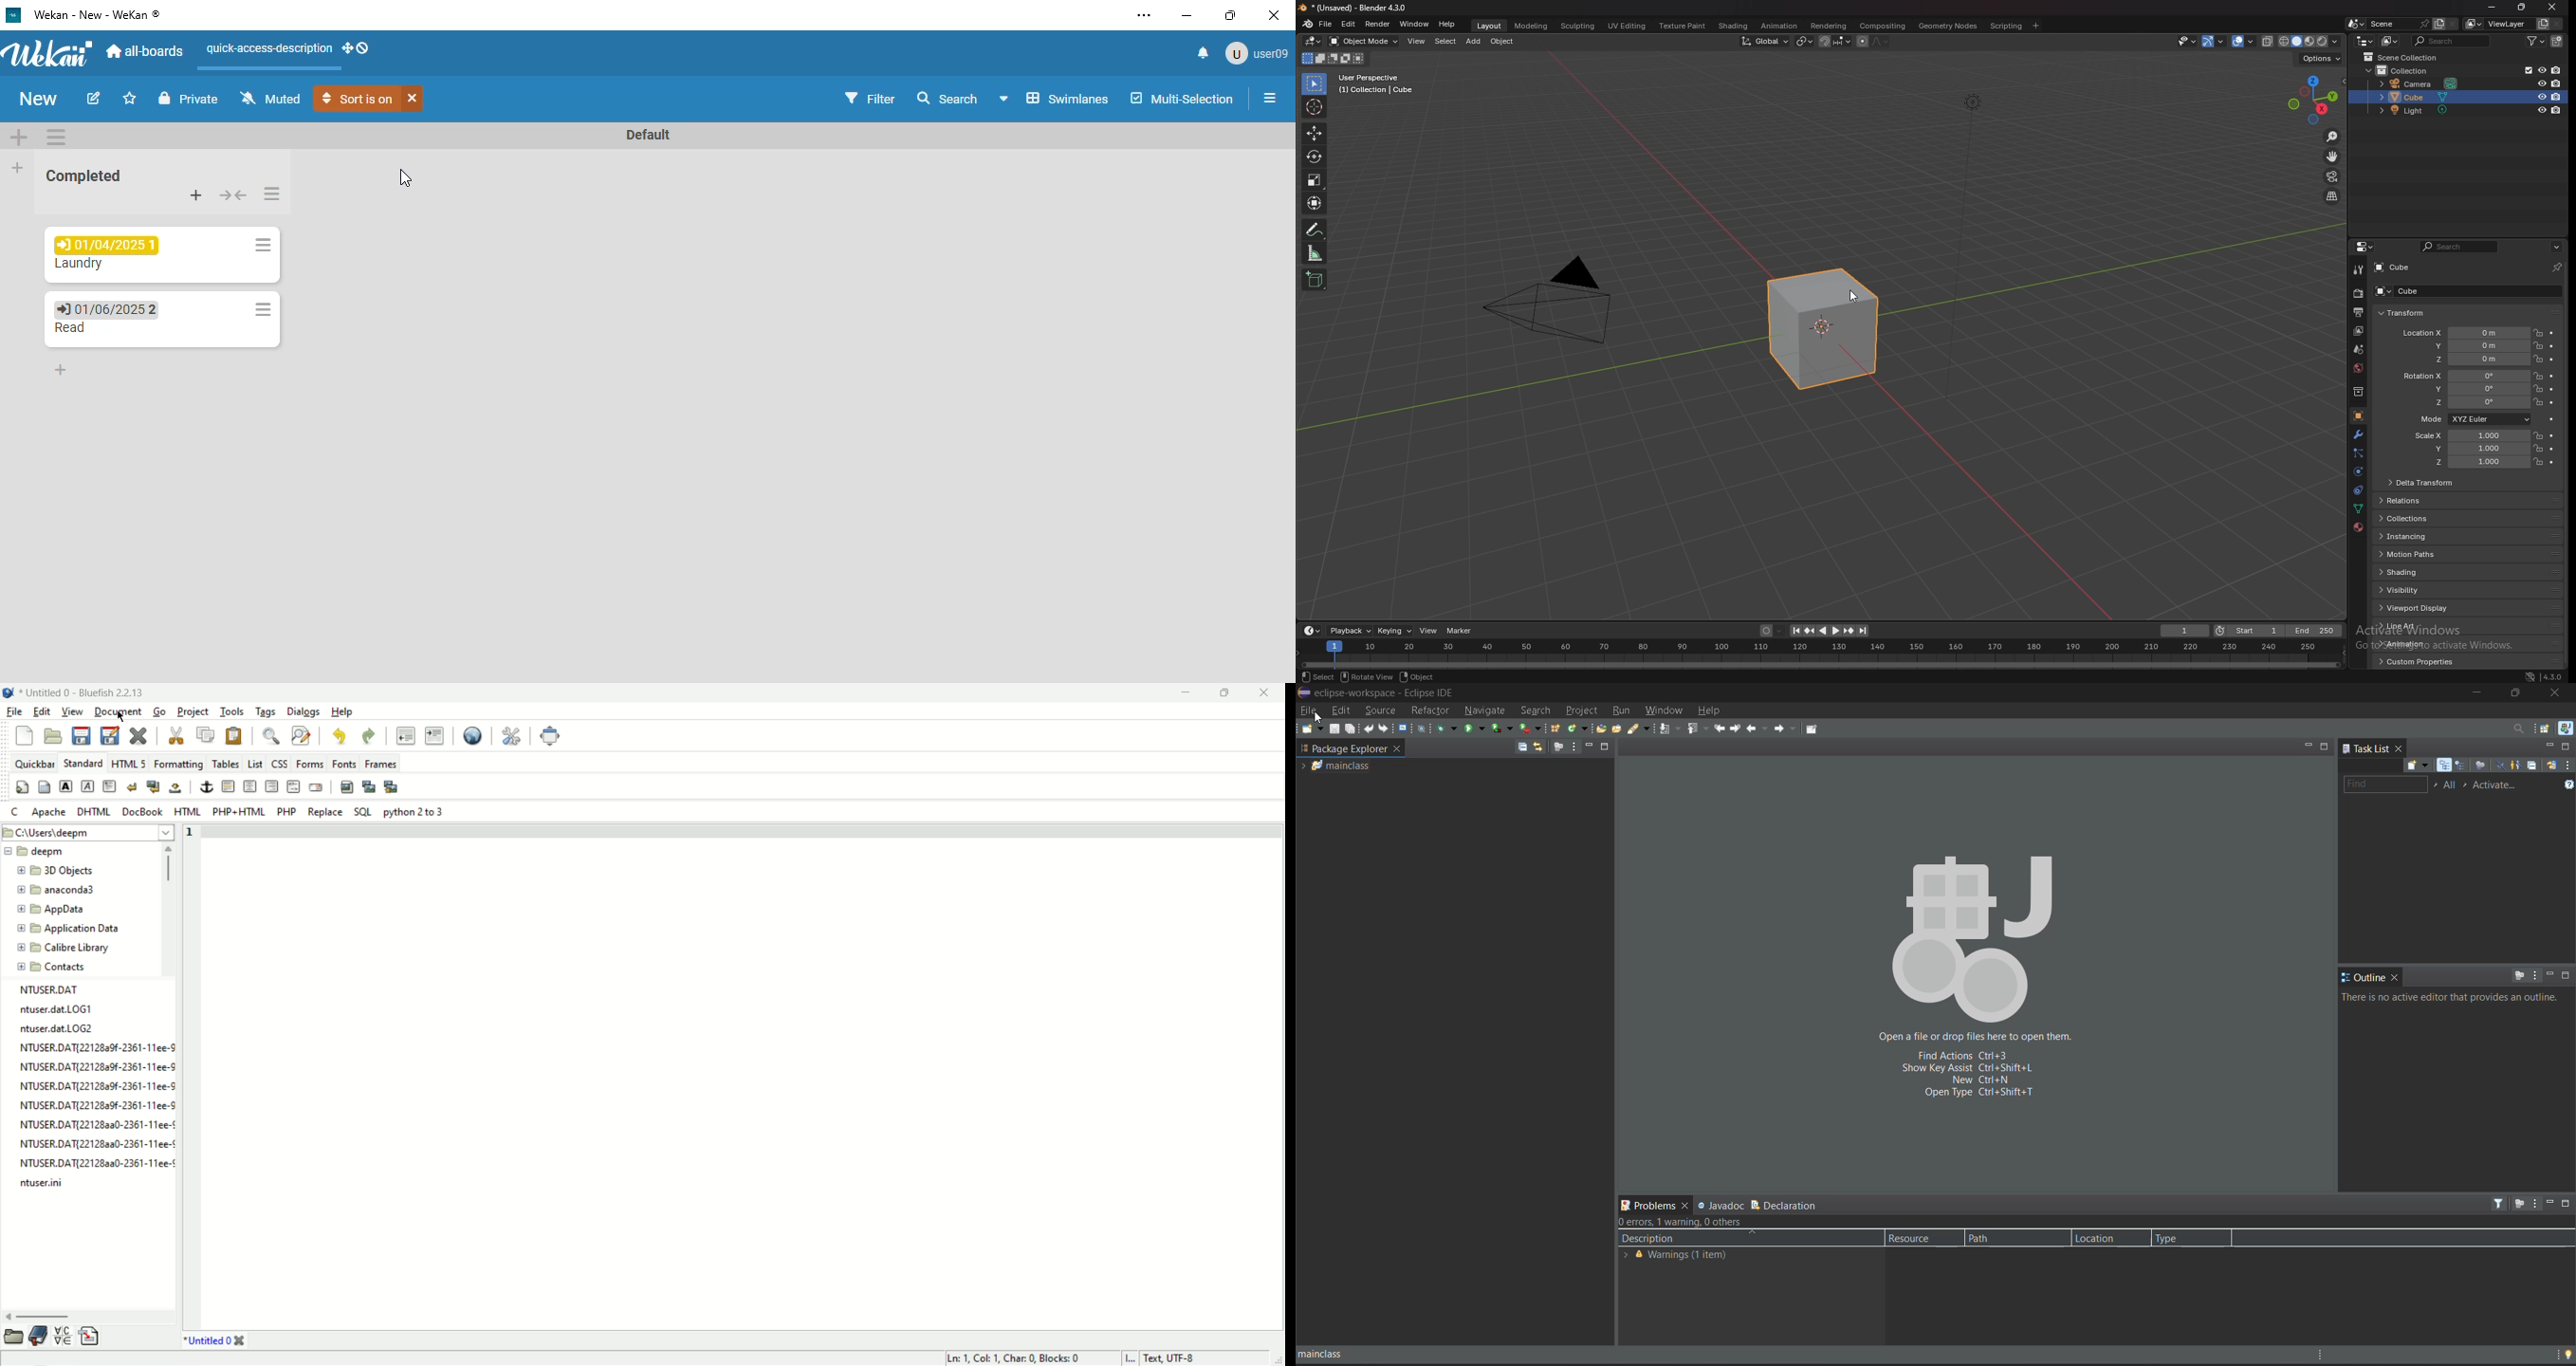 The height and width of the screenshot is (1372, 2576). Describe the element at coordinates (266, 710) in the screenshot. I see `tags` at that location.